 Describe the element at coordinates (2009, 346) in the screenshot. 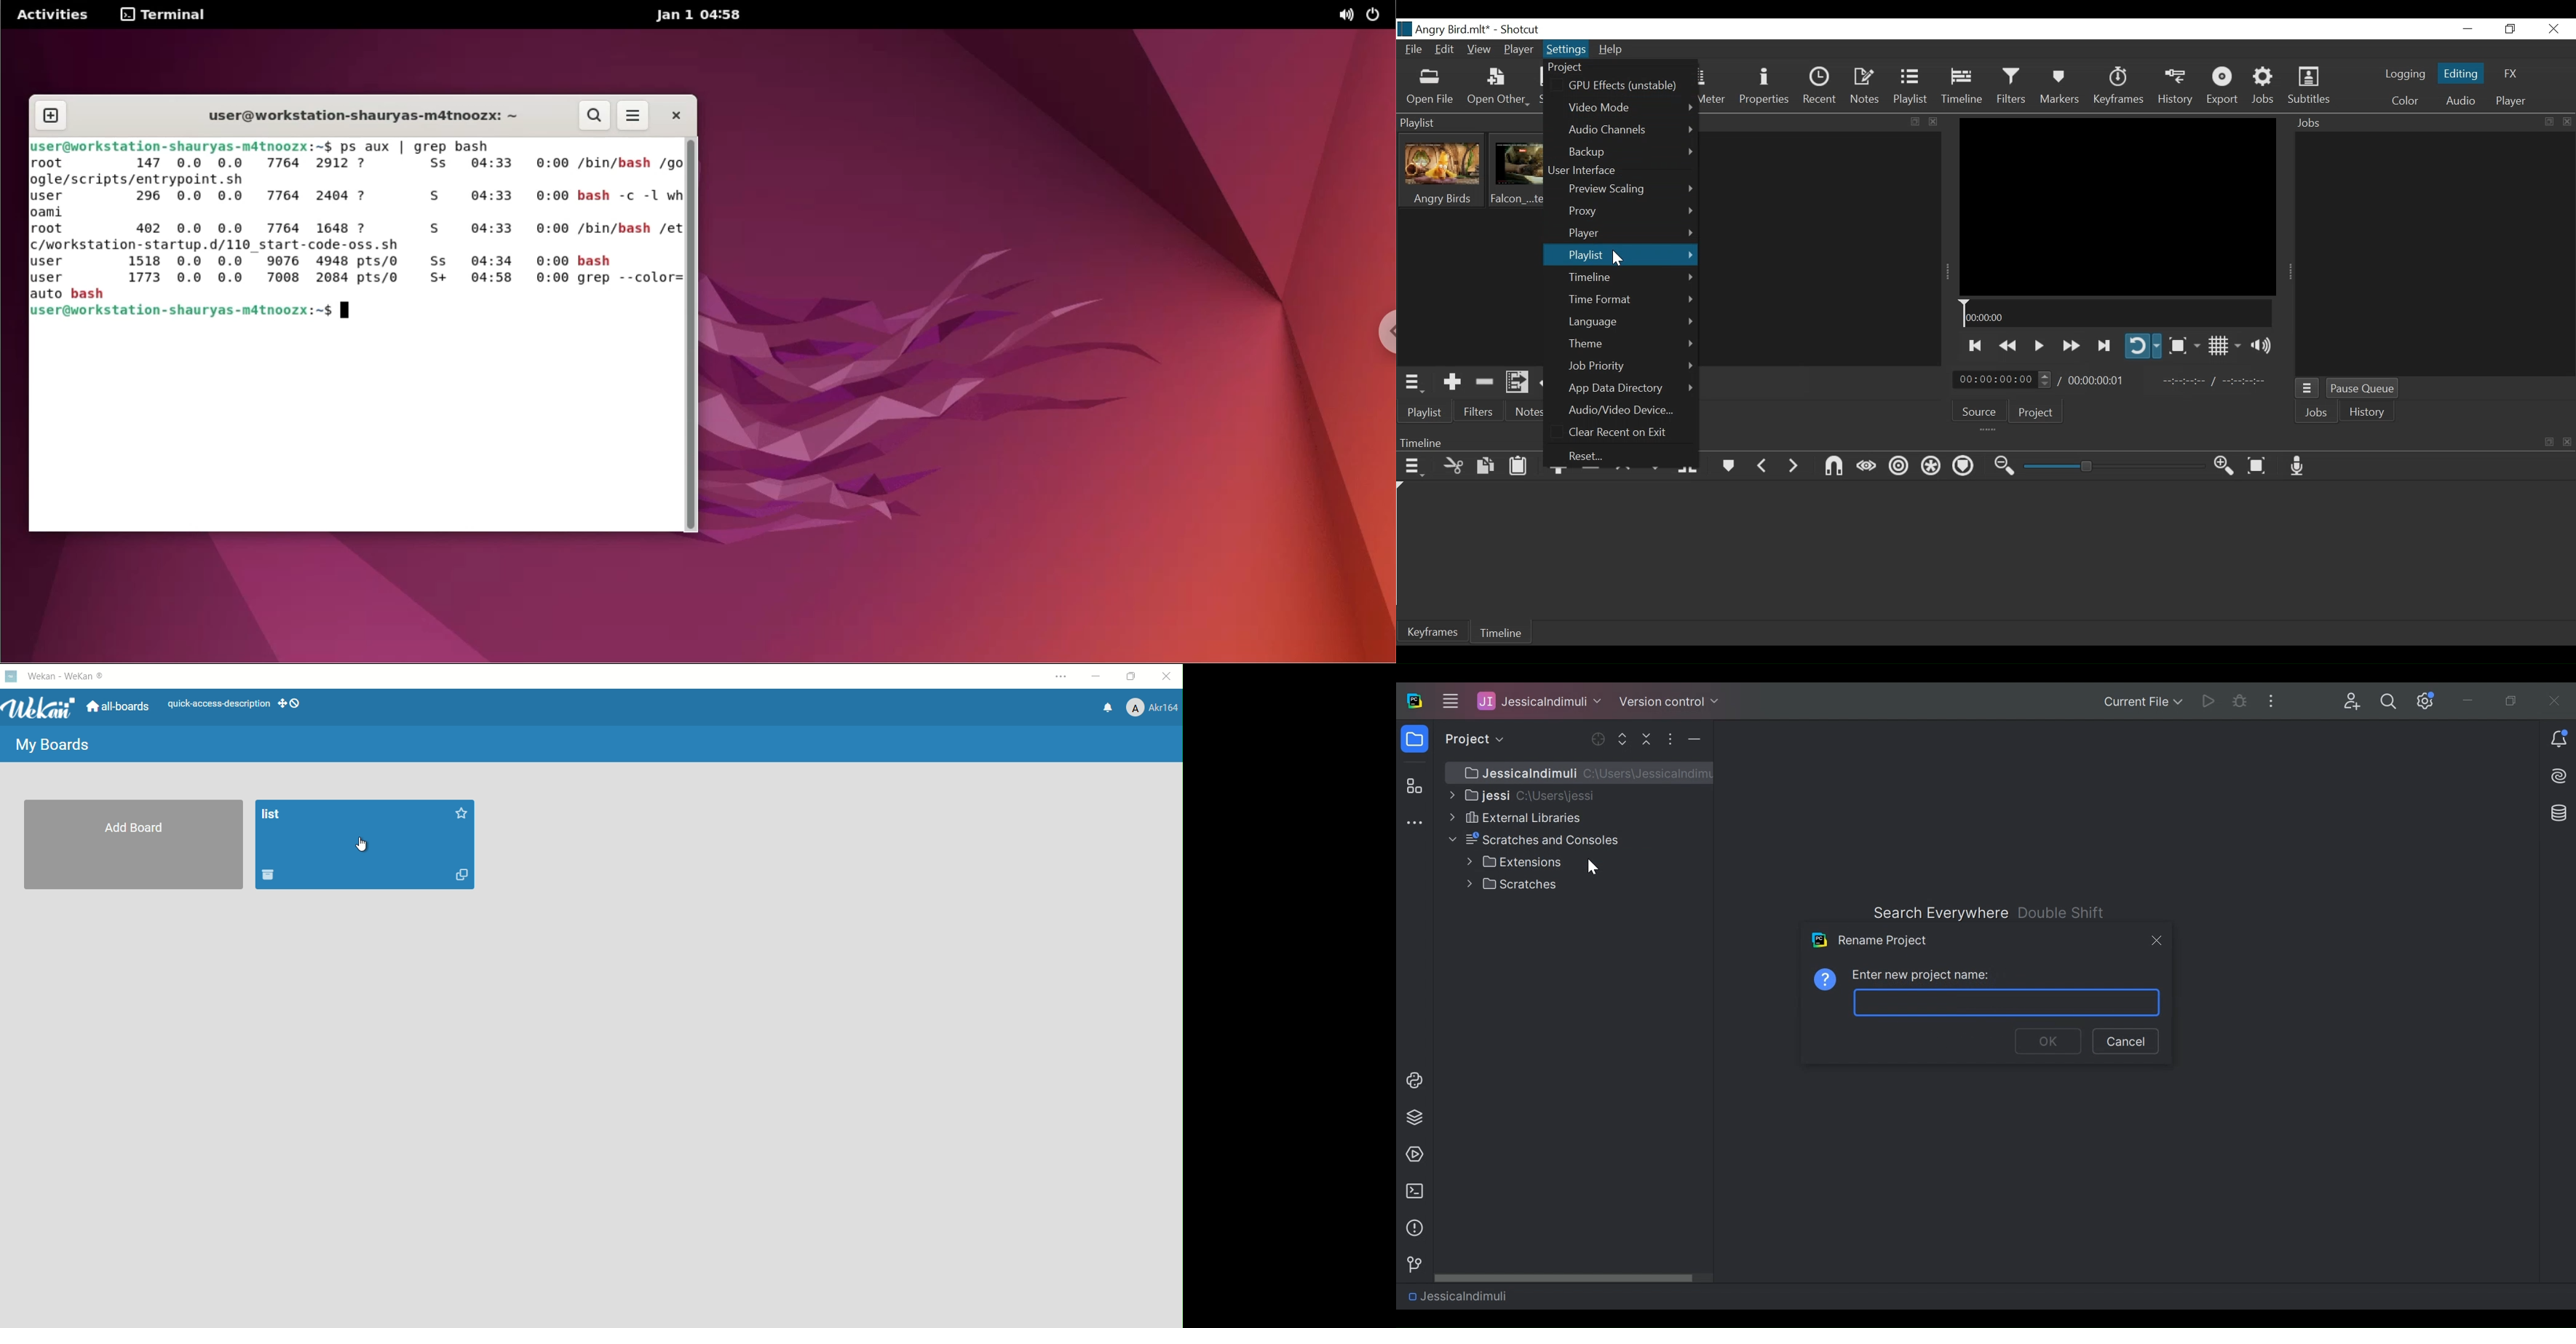

I see `Play quickly backward` at that location.